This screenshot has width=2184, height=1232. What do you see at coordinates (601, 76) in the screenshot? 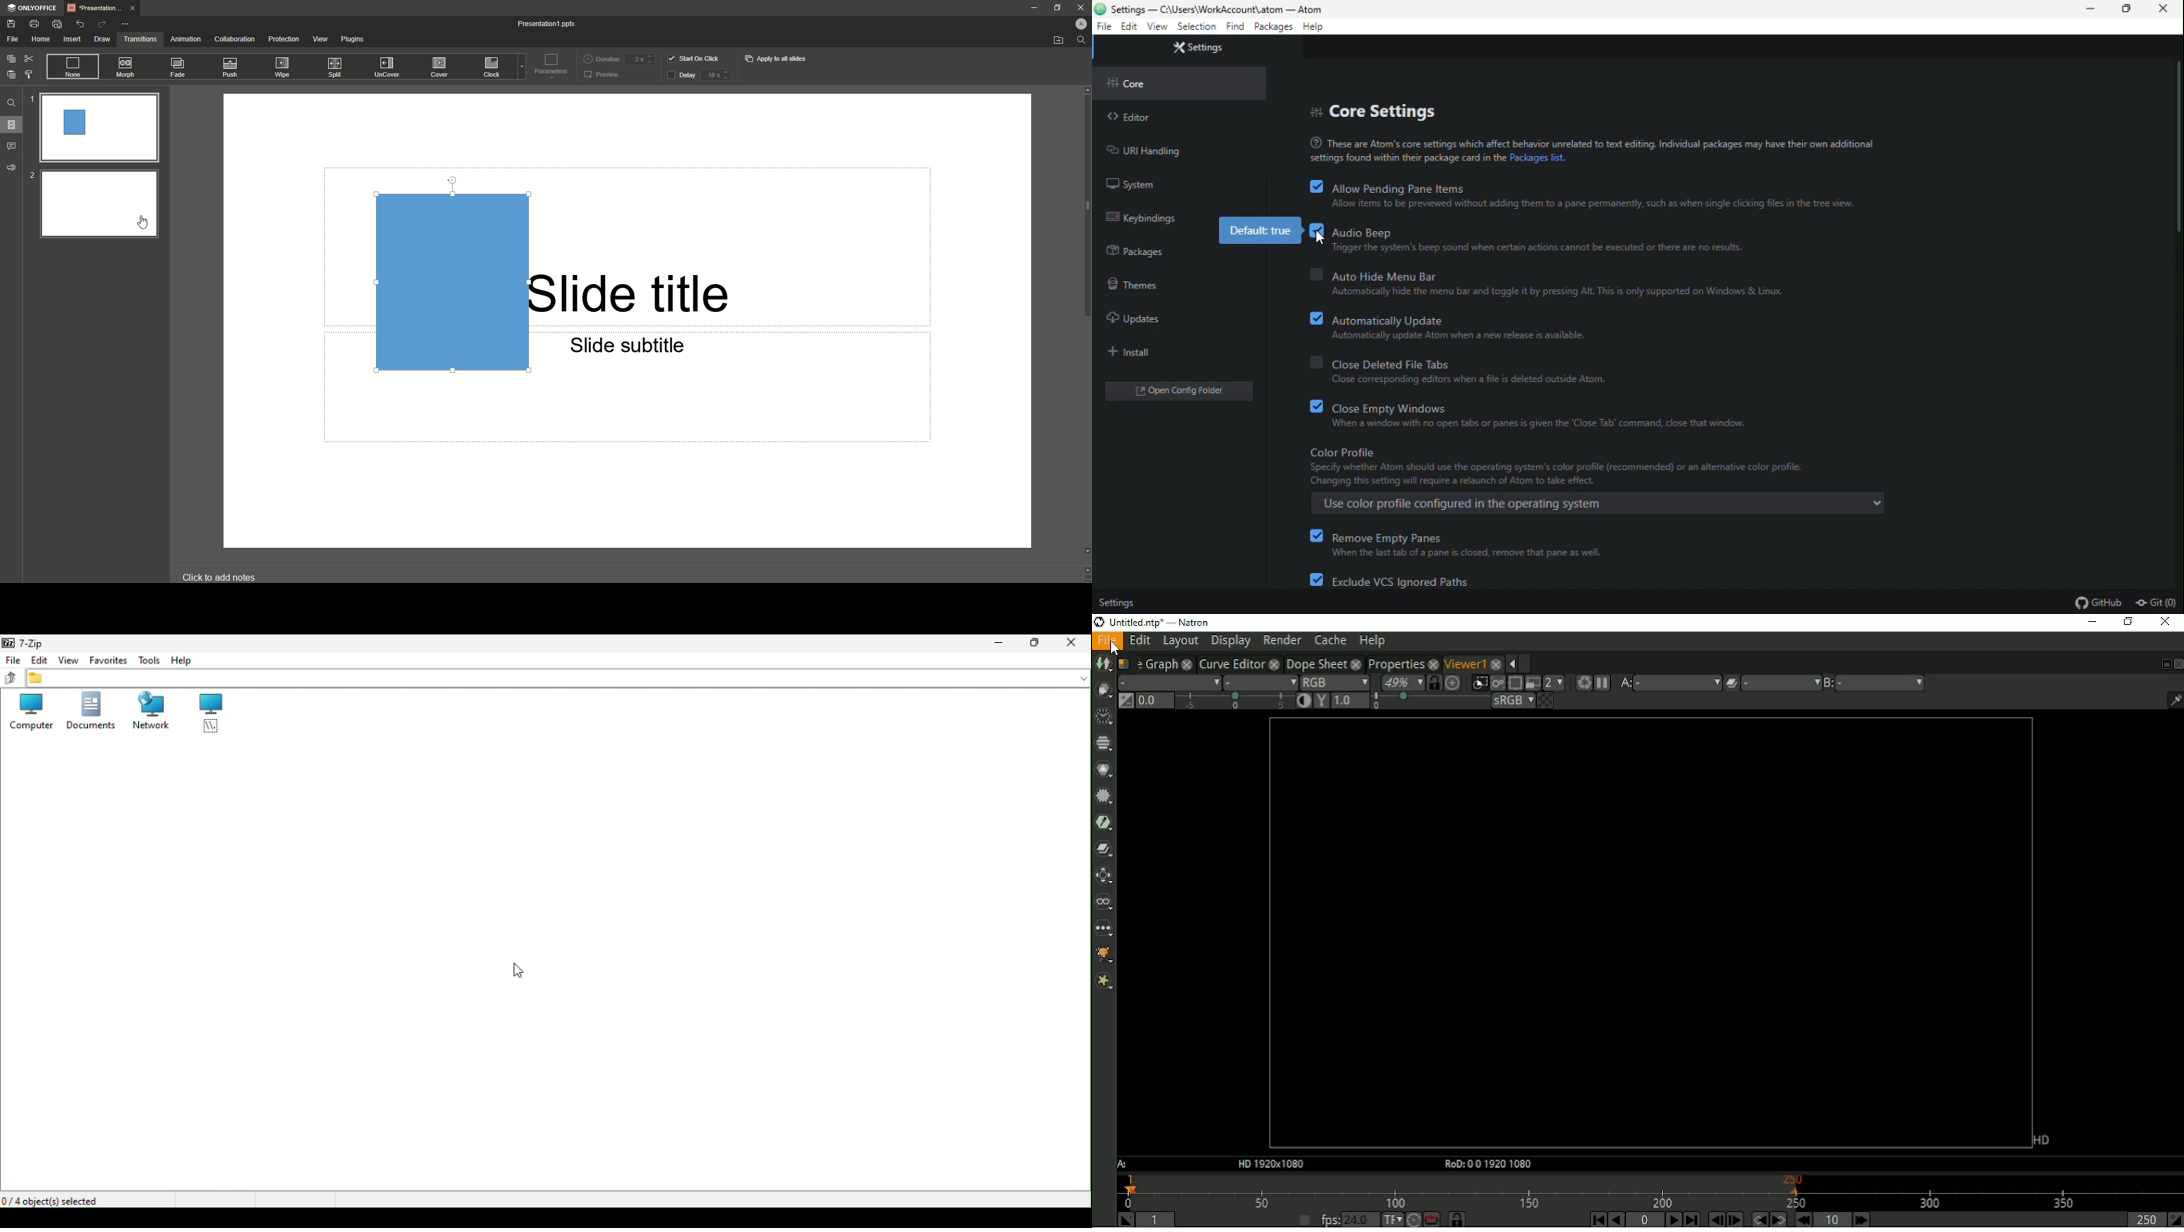
I see `Preview` at bounding box center [601, 76].